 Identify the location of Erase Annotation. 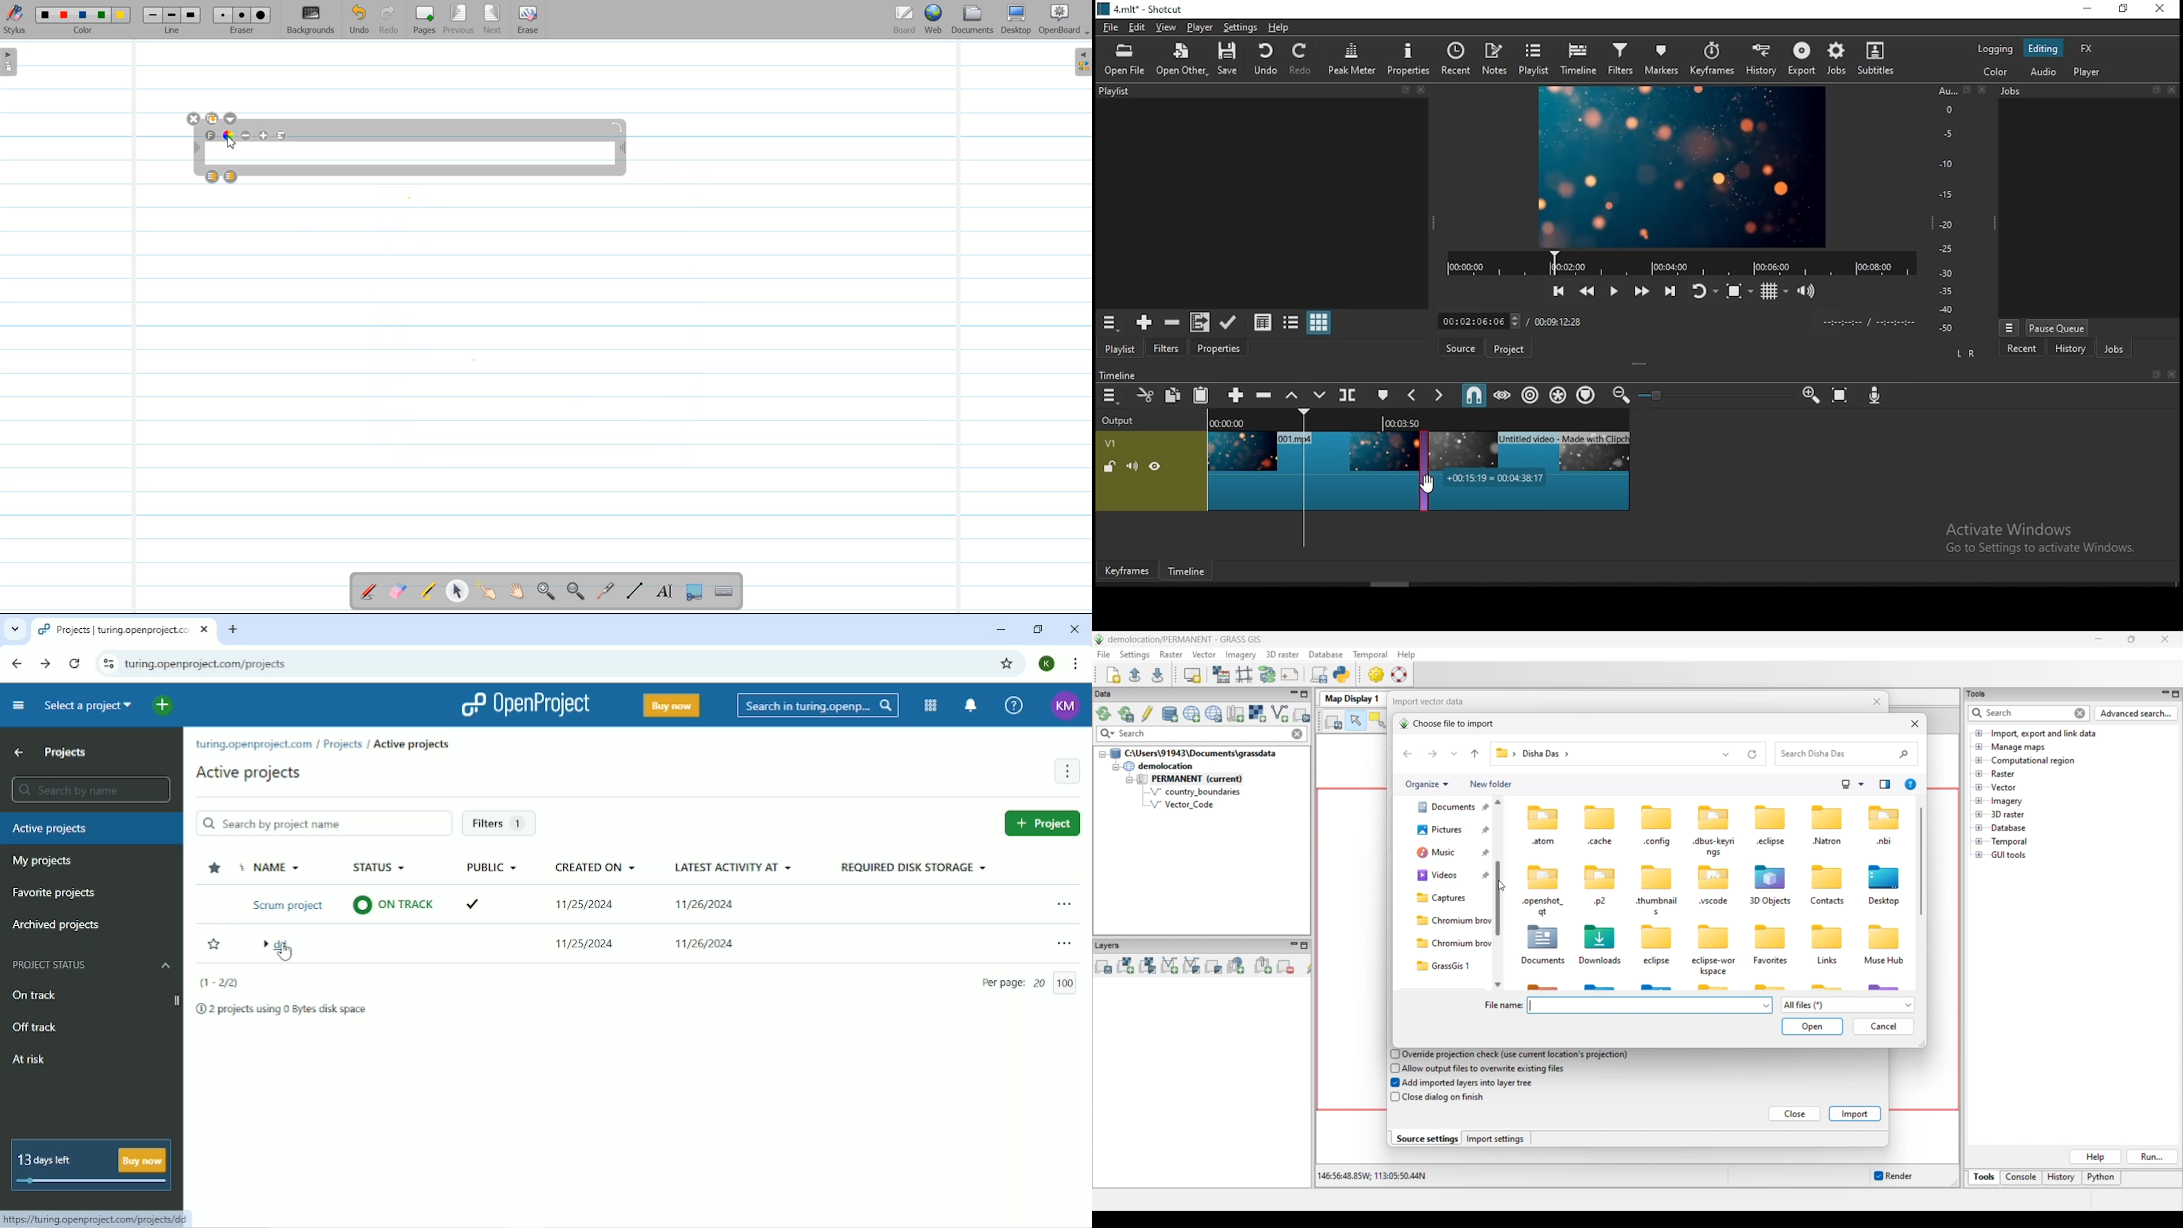
(399, 593).